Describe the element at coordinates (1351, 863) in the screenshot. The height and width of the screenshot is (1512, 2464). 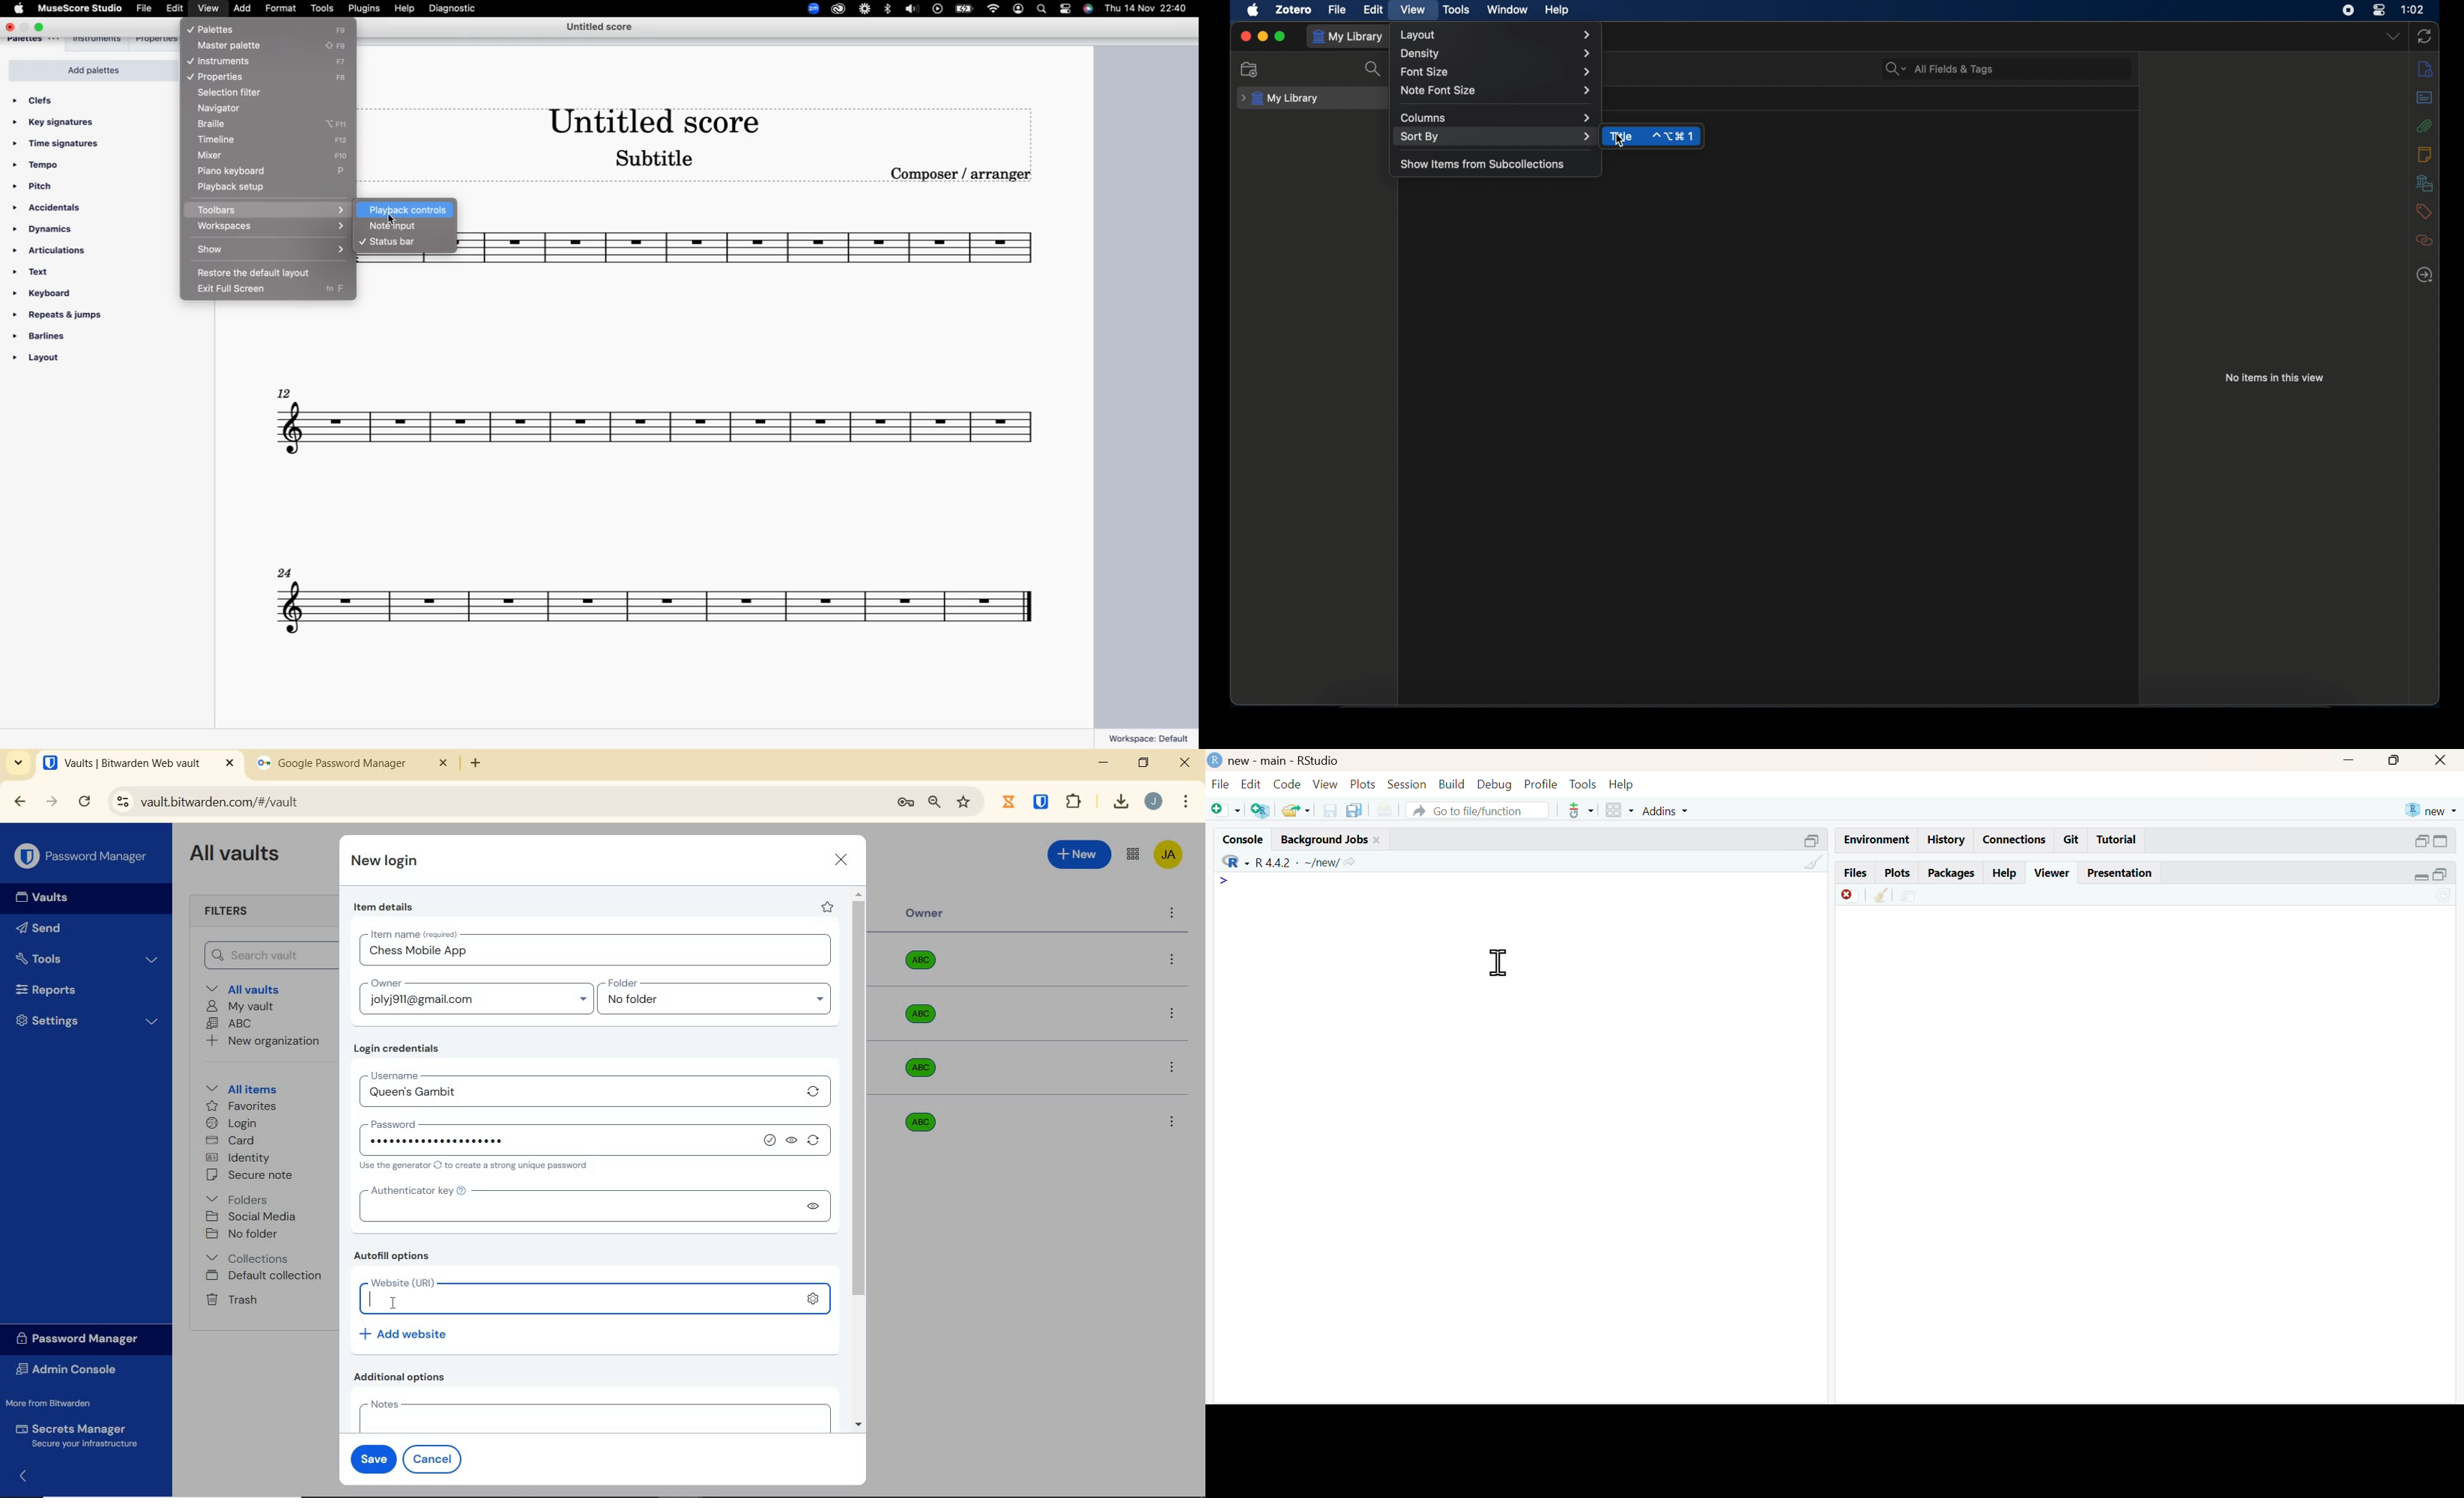
I see `share icon` at that location.